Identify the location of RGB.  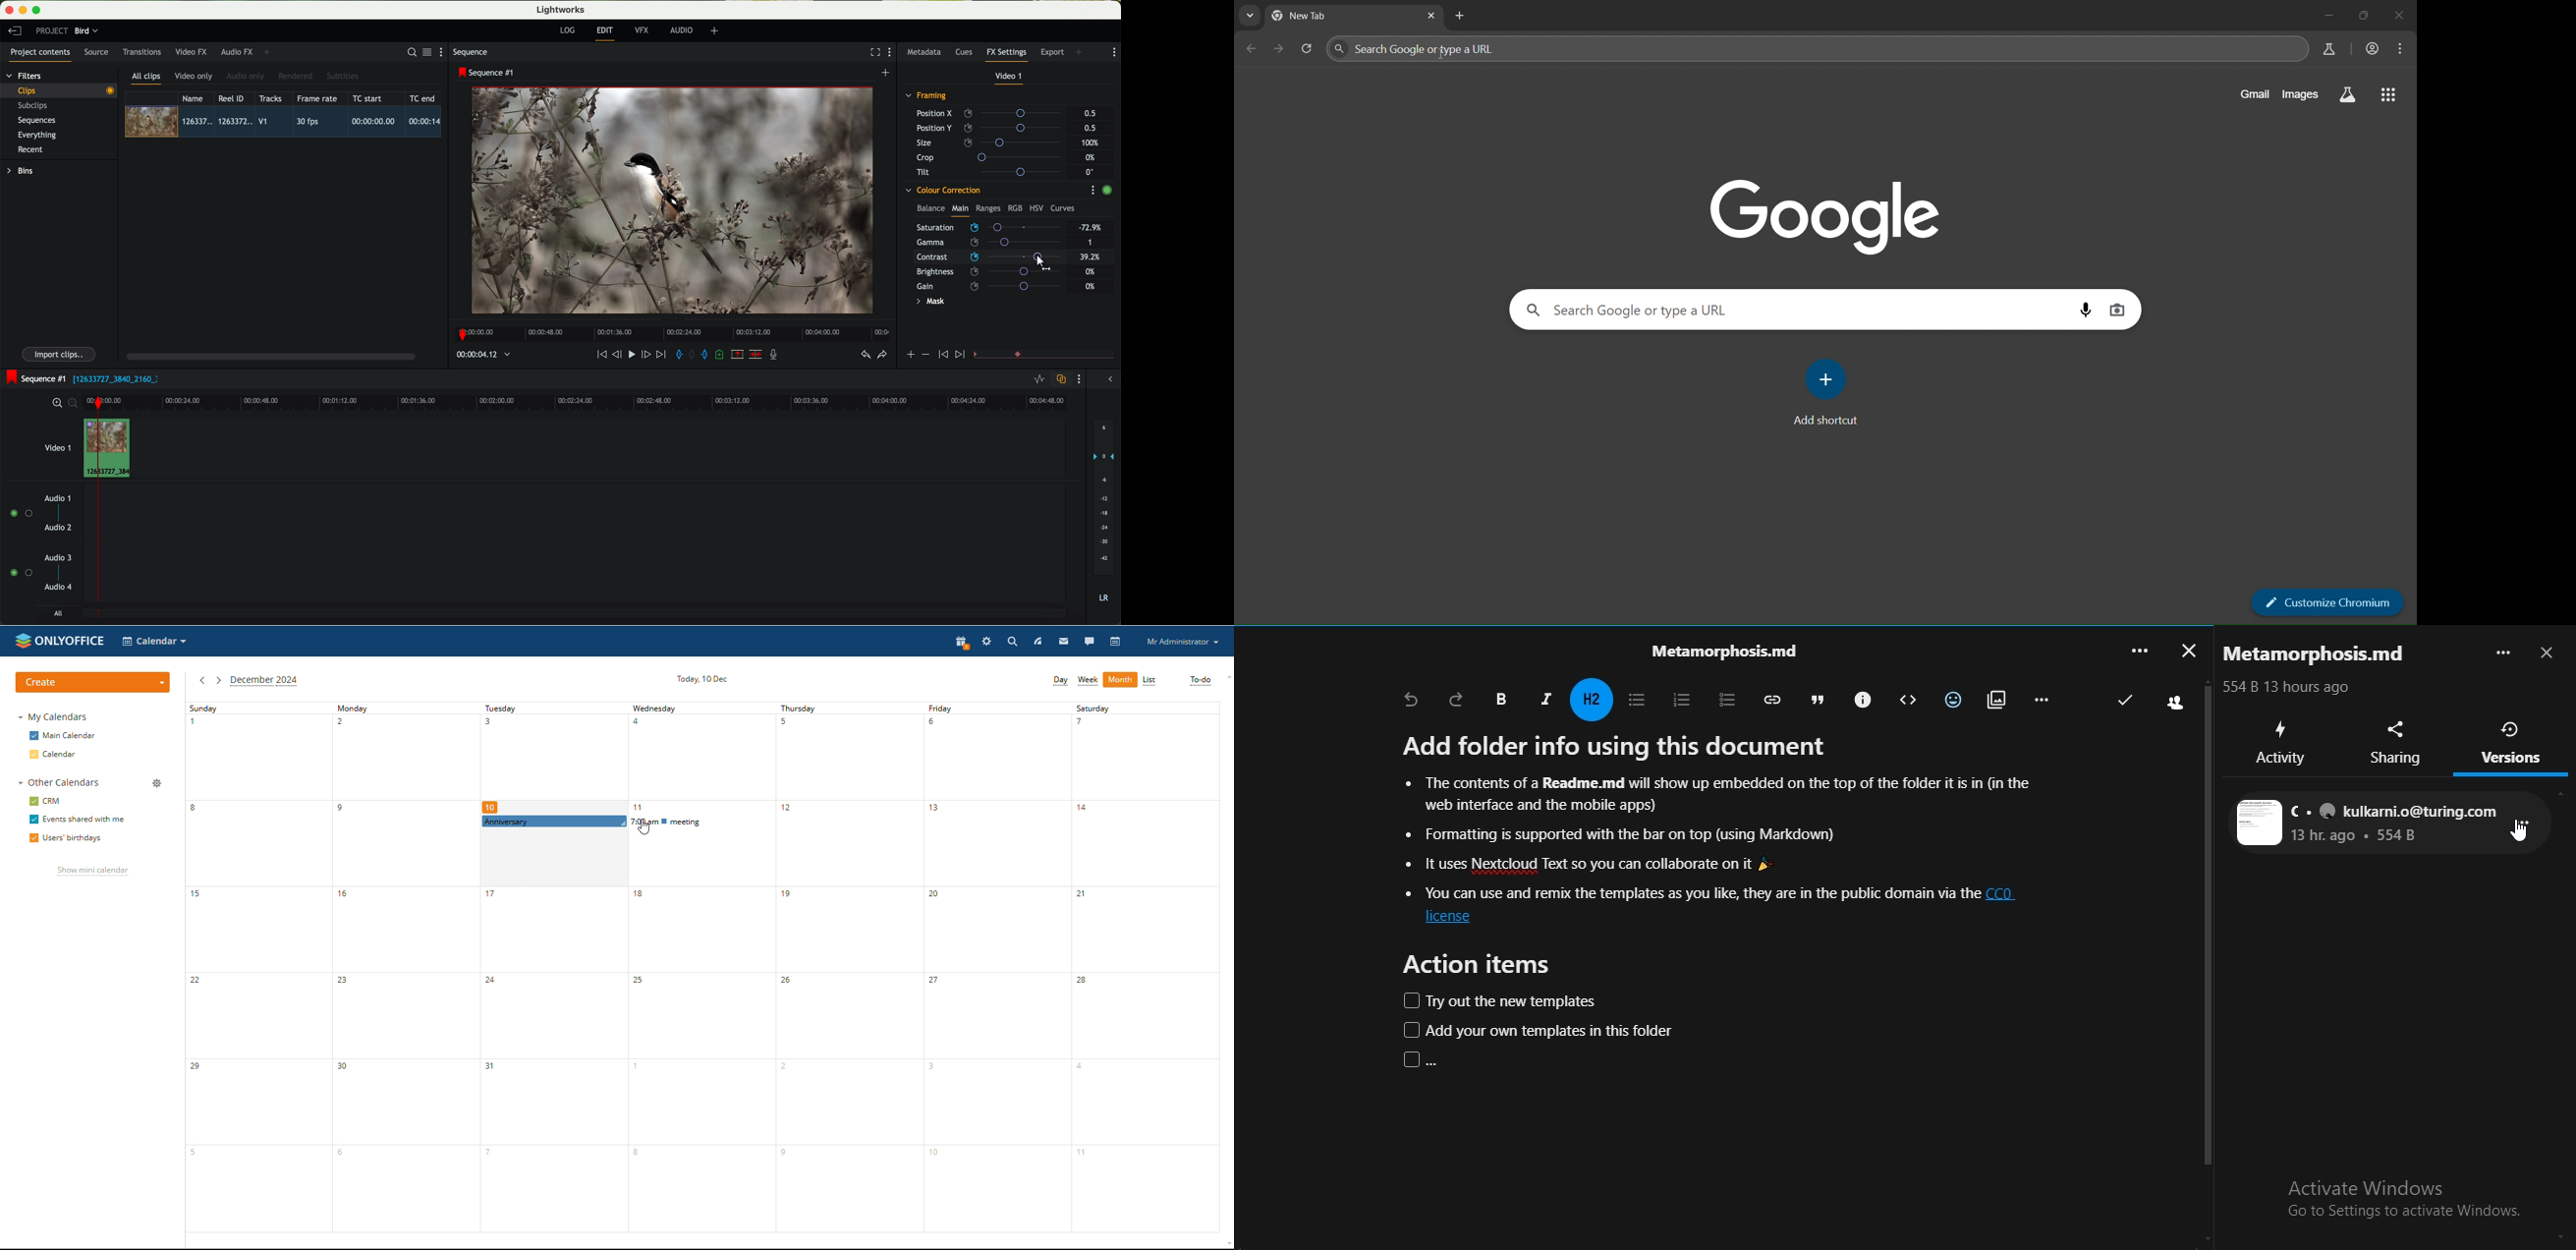
(1015, 207).